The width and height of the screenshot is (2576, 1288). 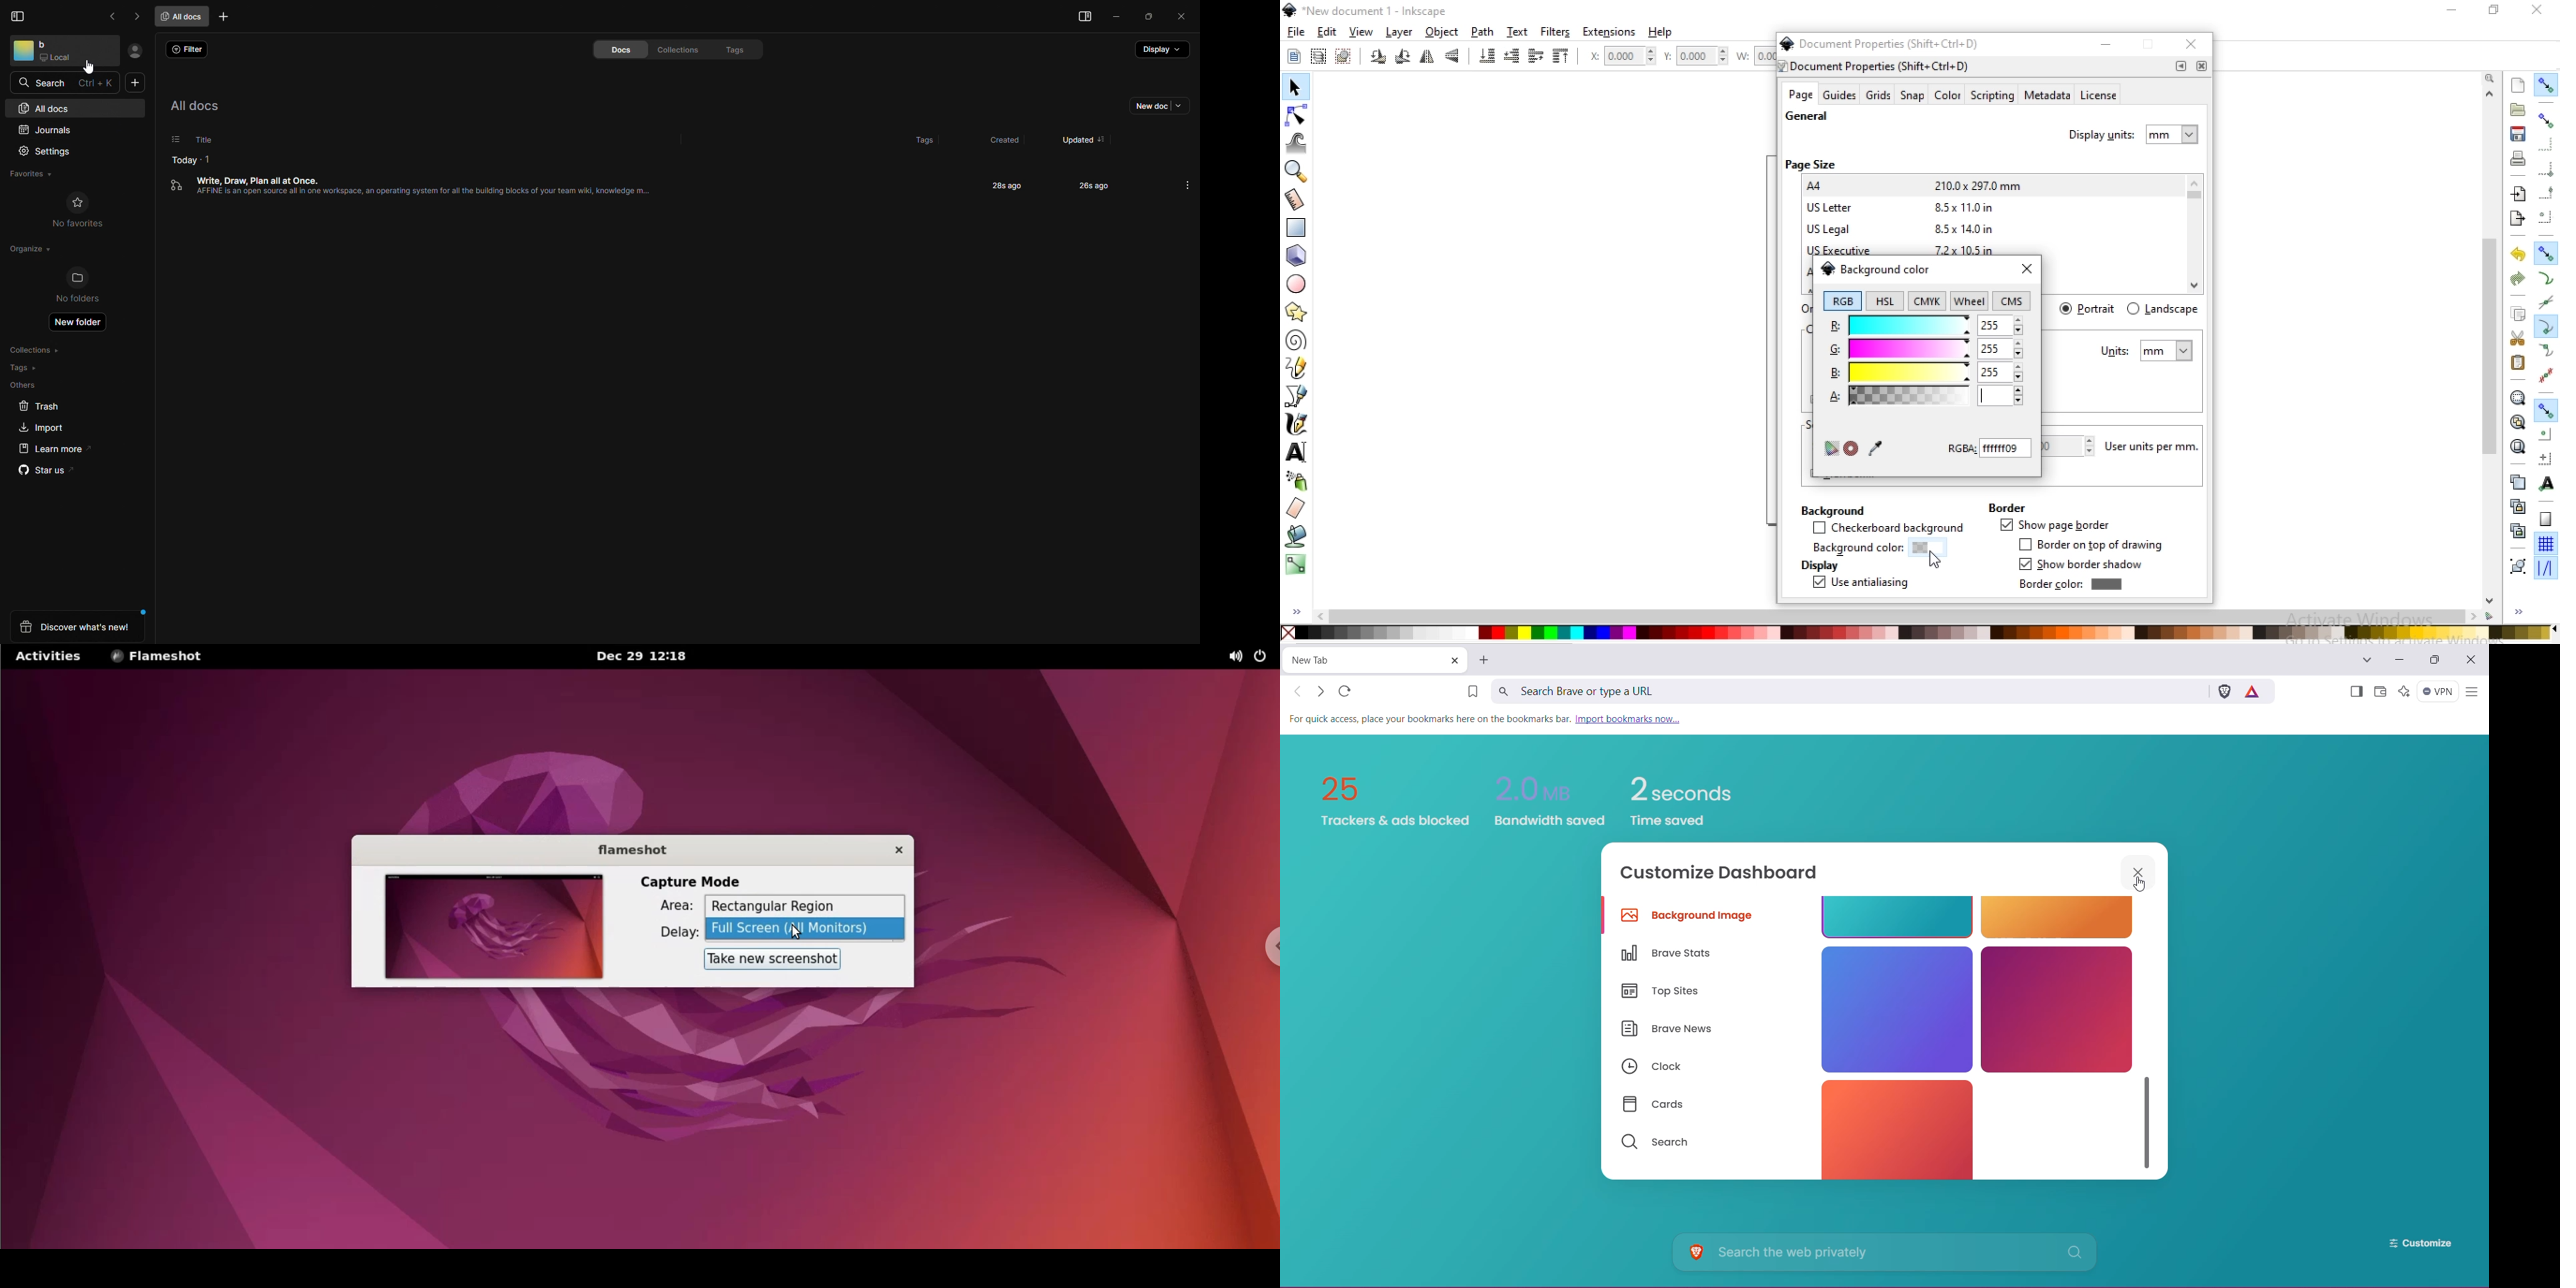 I want to click on @ Document Properties (Shift+ Ctrl+D)7 Document Properties (Shift+ Ctrl+D), so click(x=1886, y=54).